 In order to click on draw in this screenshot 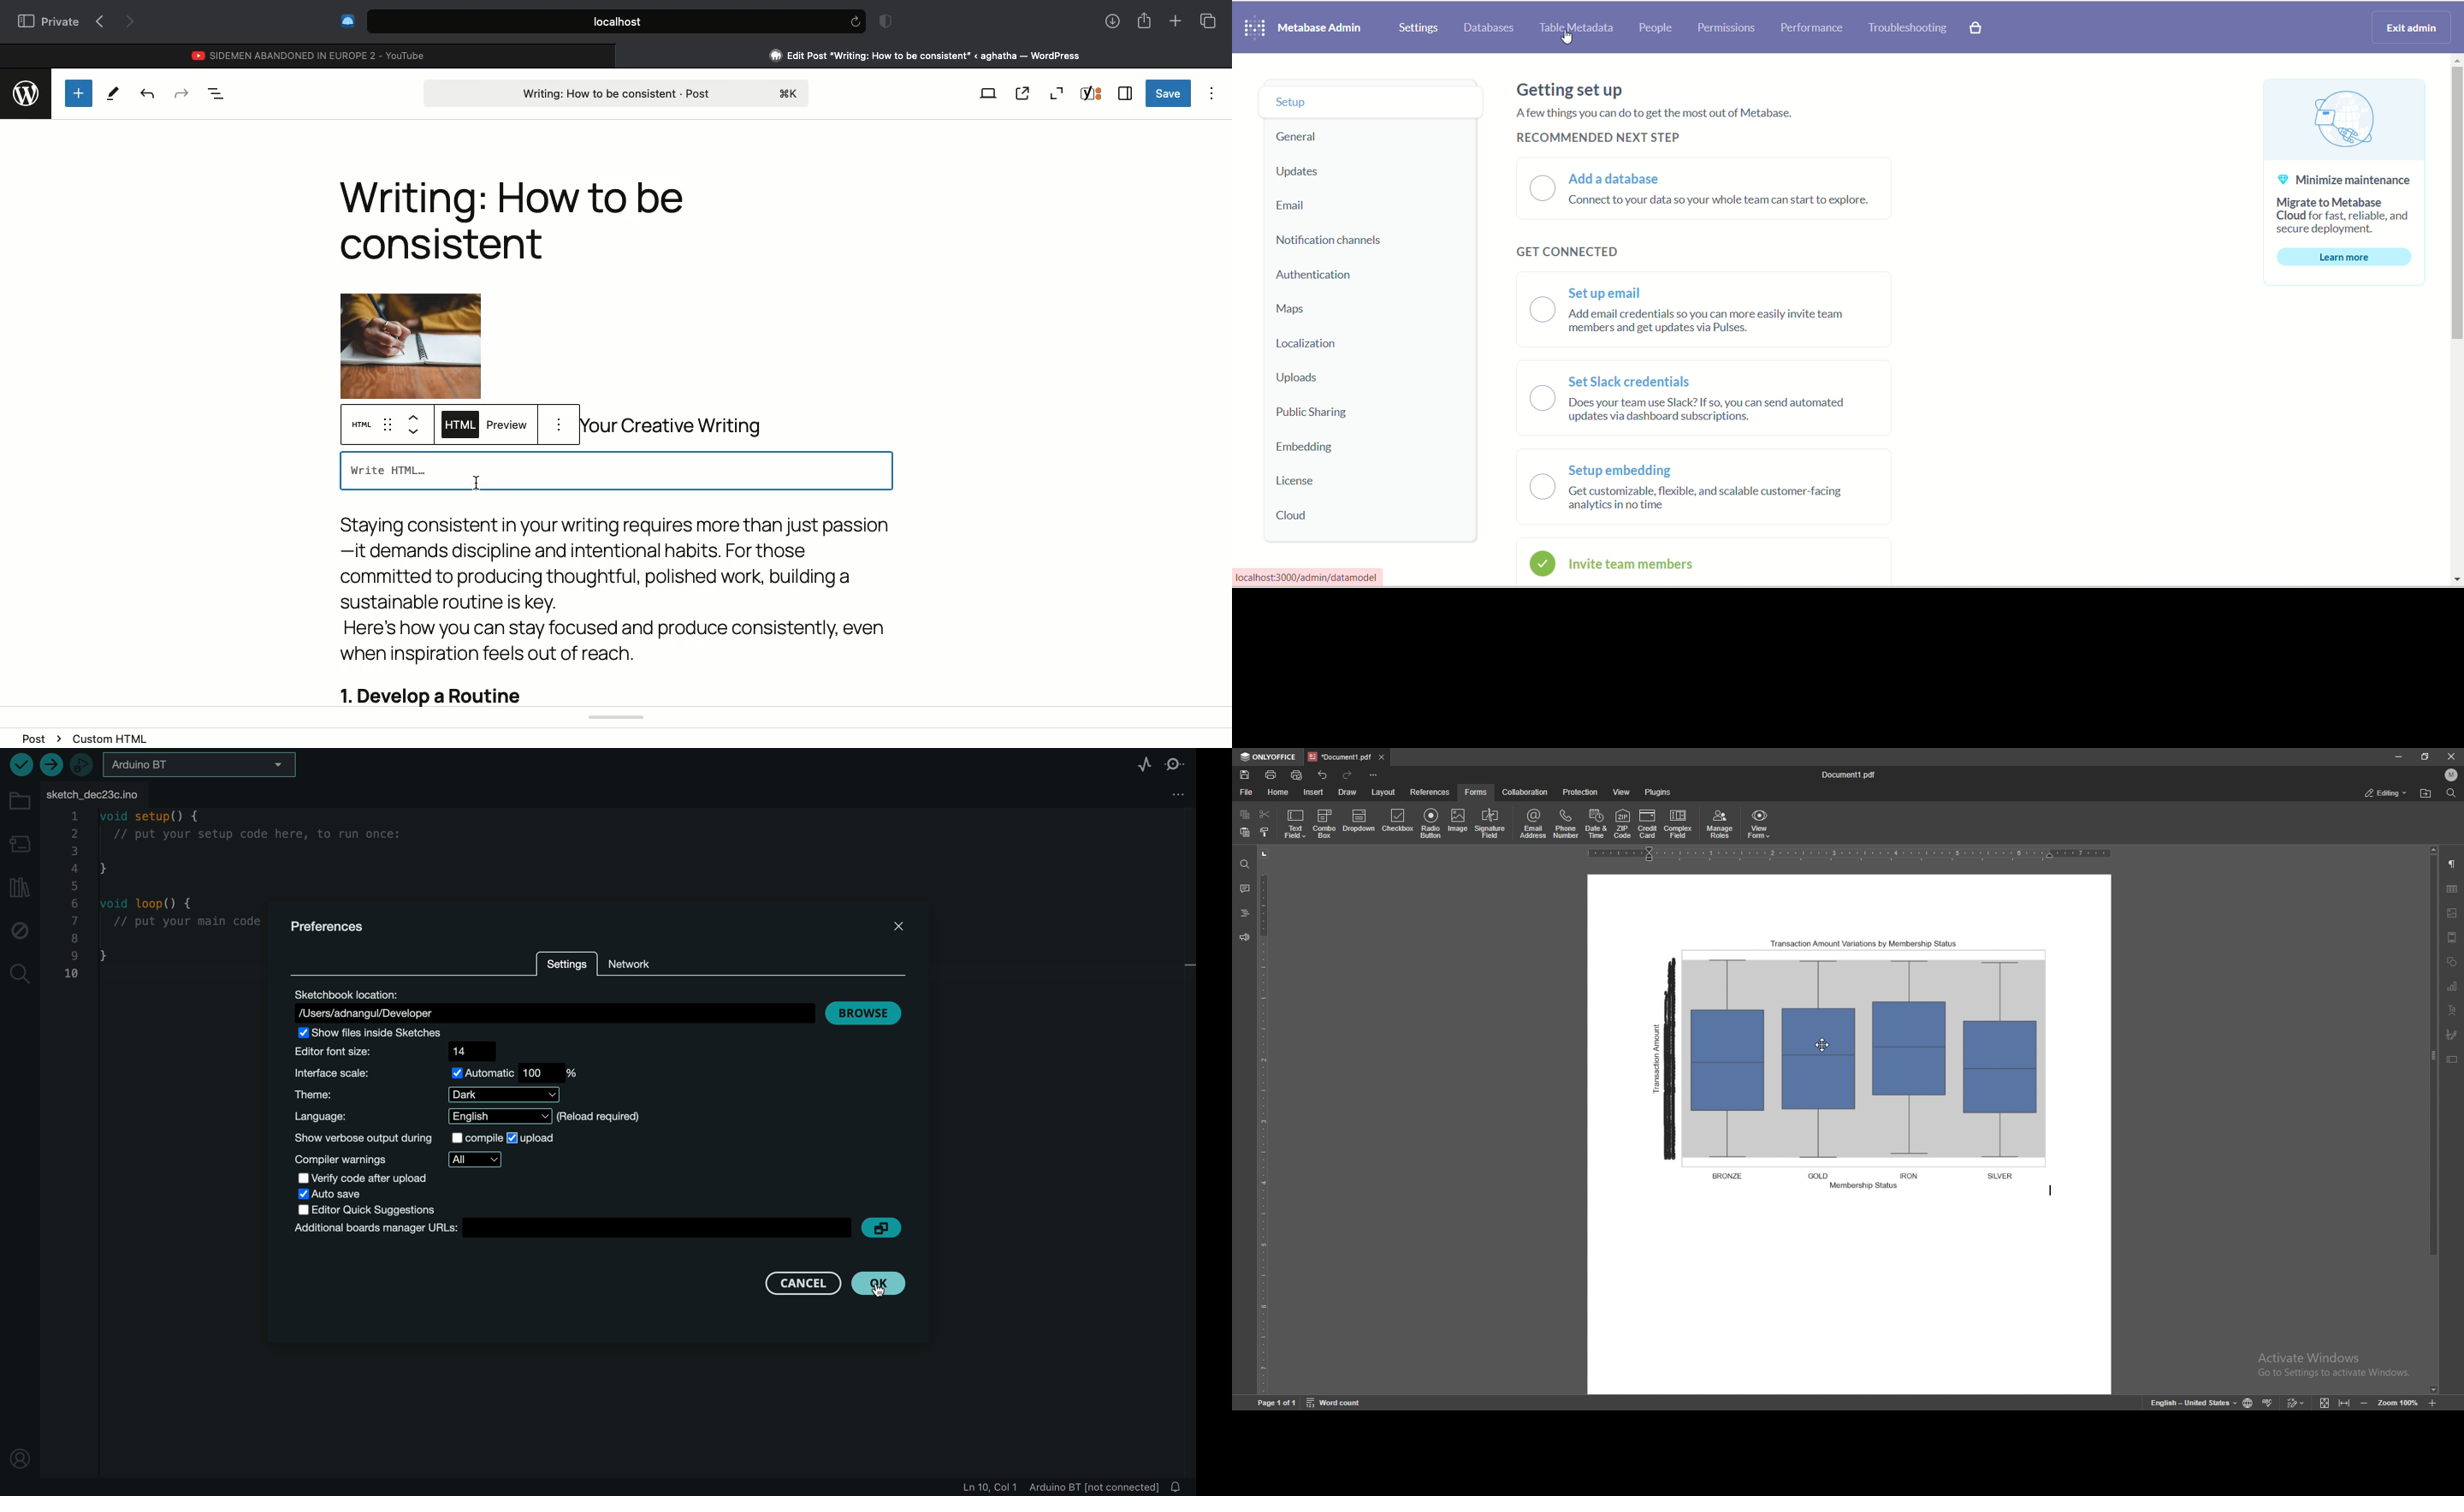, I will do `click(1348, 792)`.